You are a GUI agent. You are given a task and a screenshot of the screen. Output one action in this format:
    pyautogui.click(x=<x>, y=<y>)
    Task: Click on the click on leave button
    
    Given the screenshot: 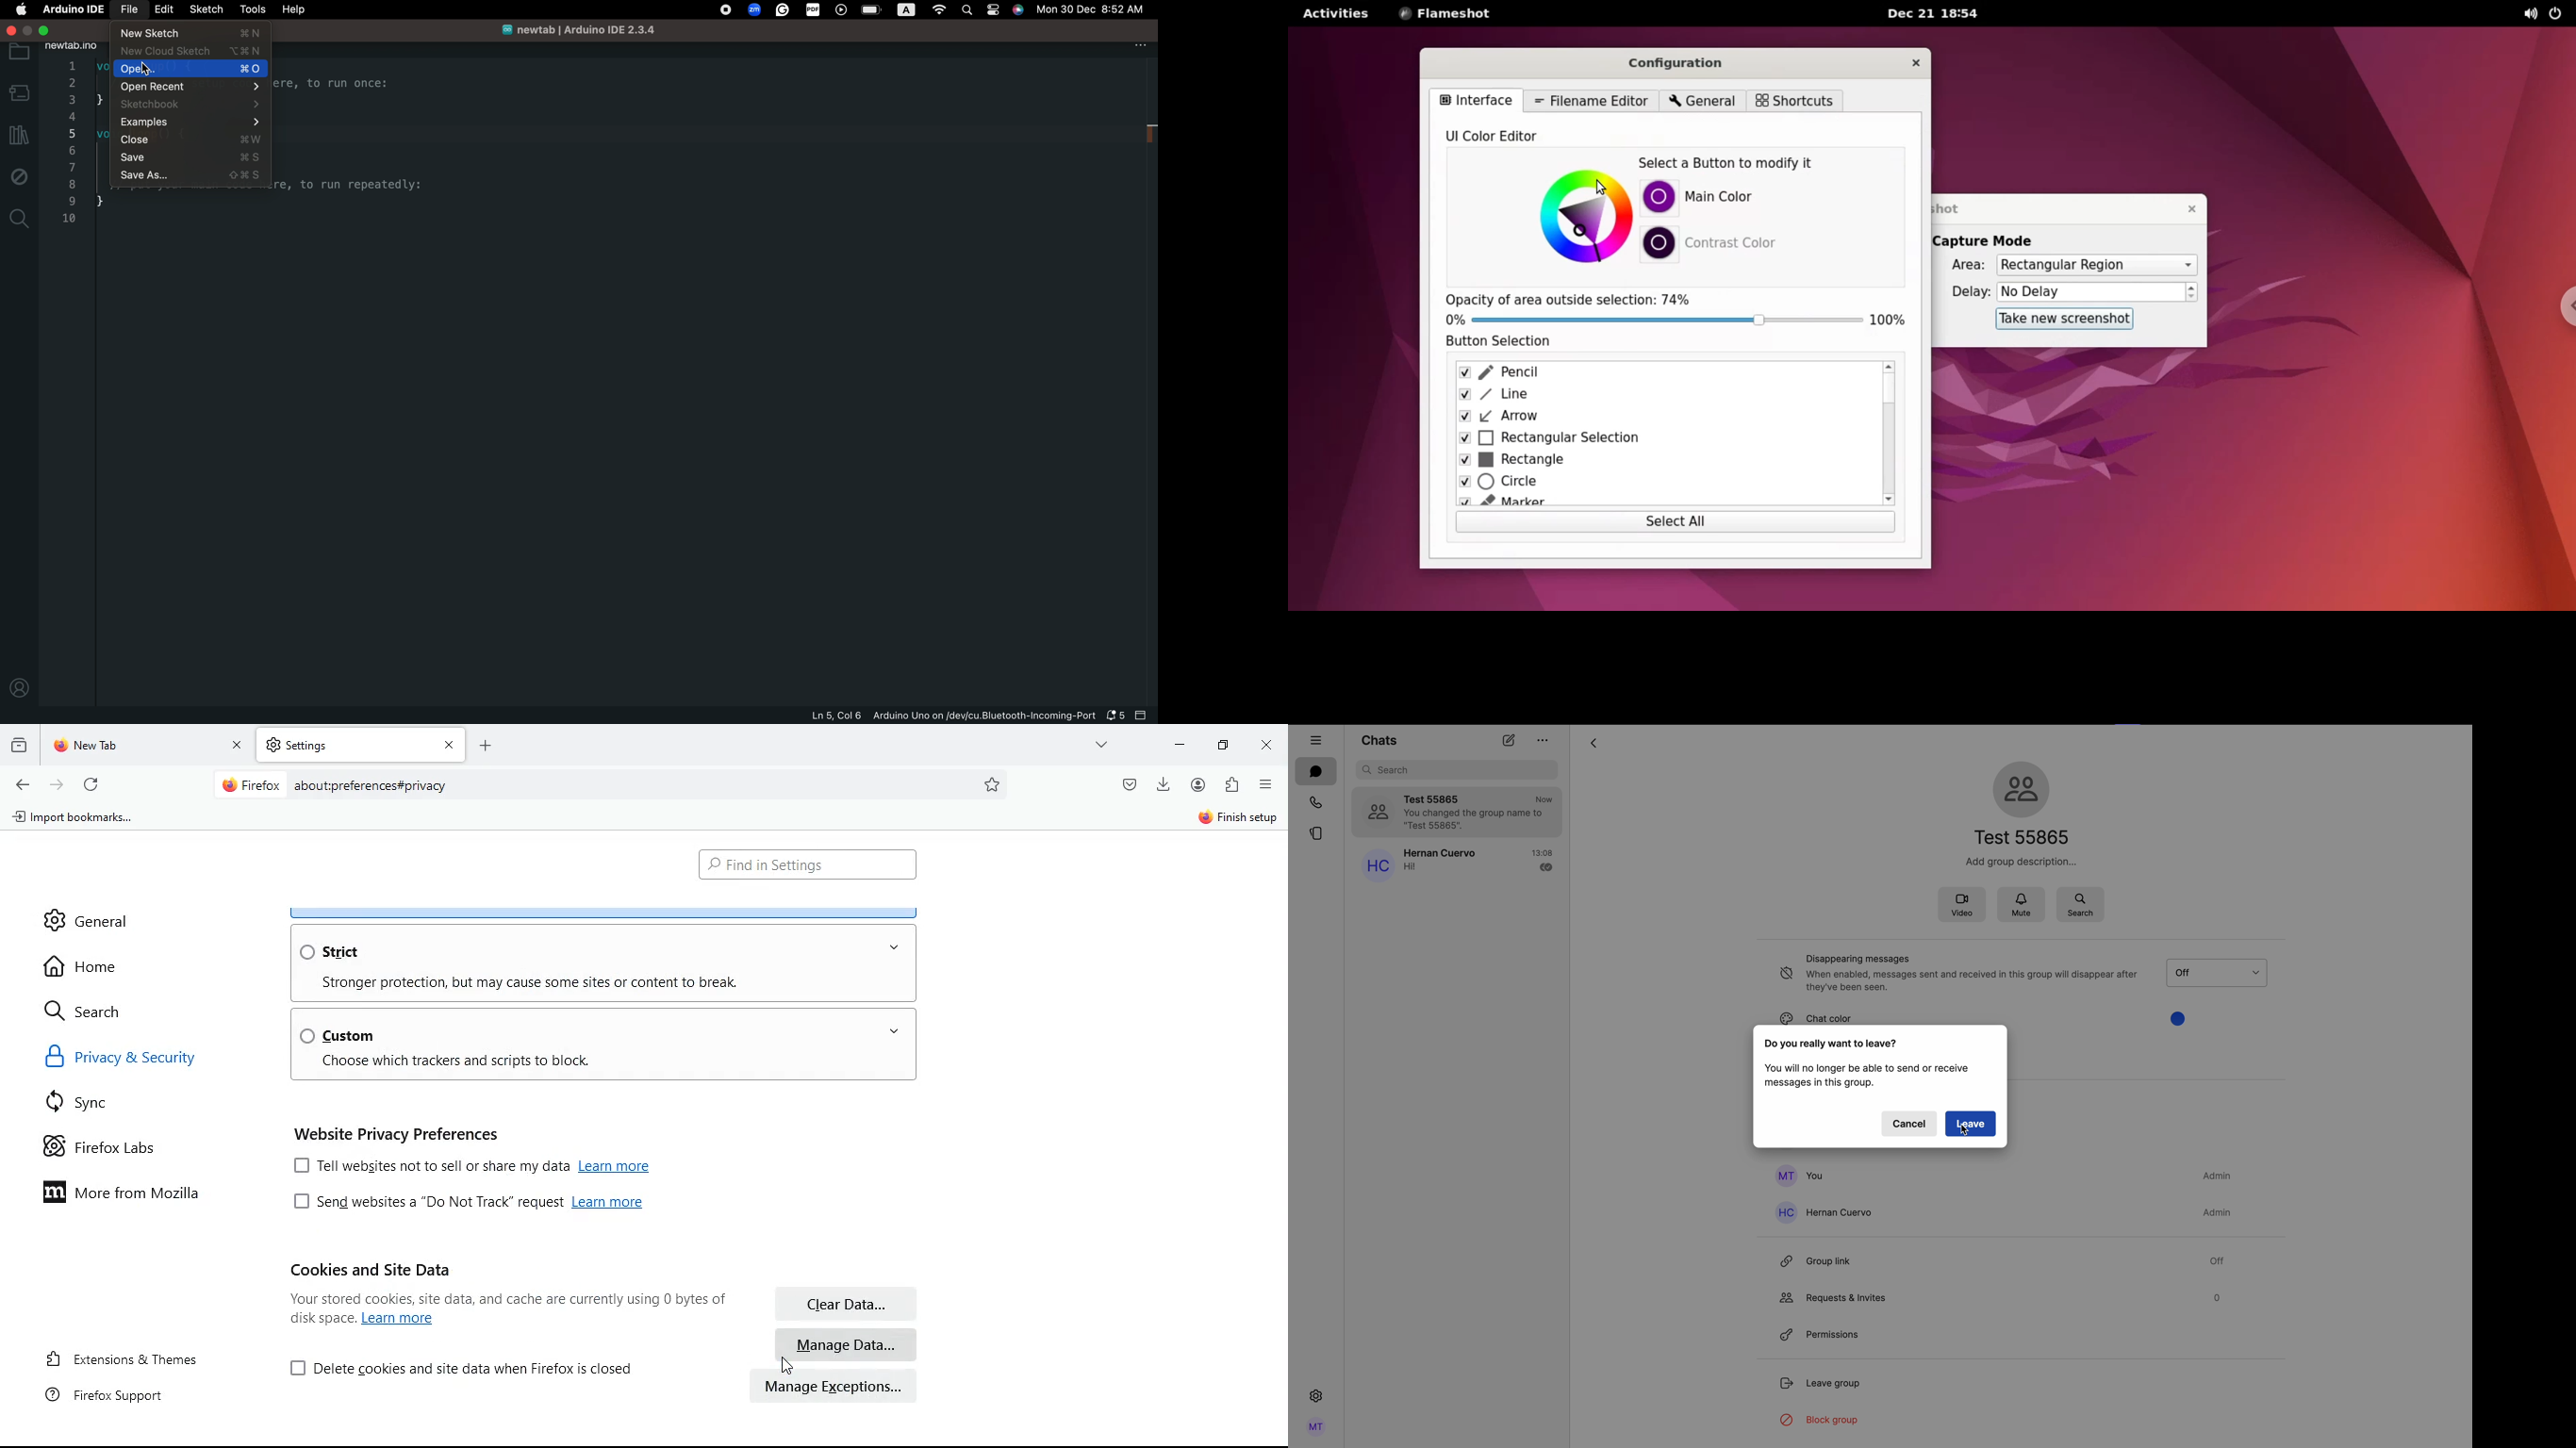 What is the action you would take?
    pyautogui.click(x=1971, y=1123)
    